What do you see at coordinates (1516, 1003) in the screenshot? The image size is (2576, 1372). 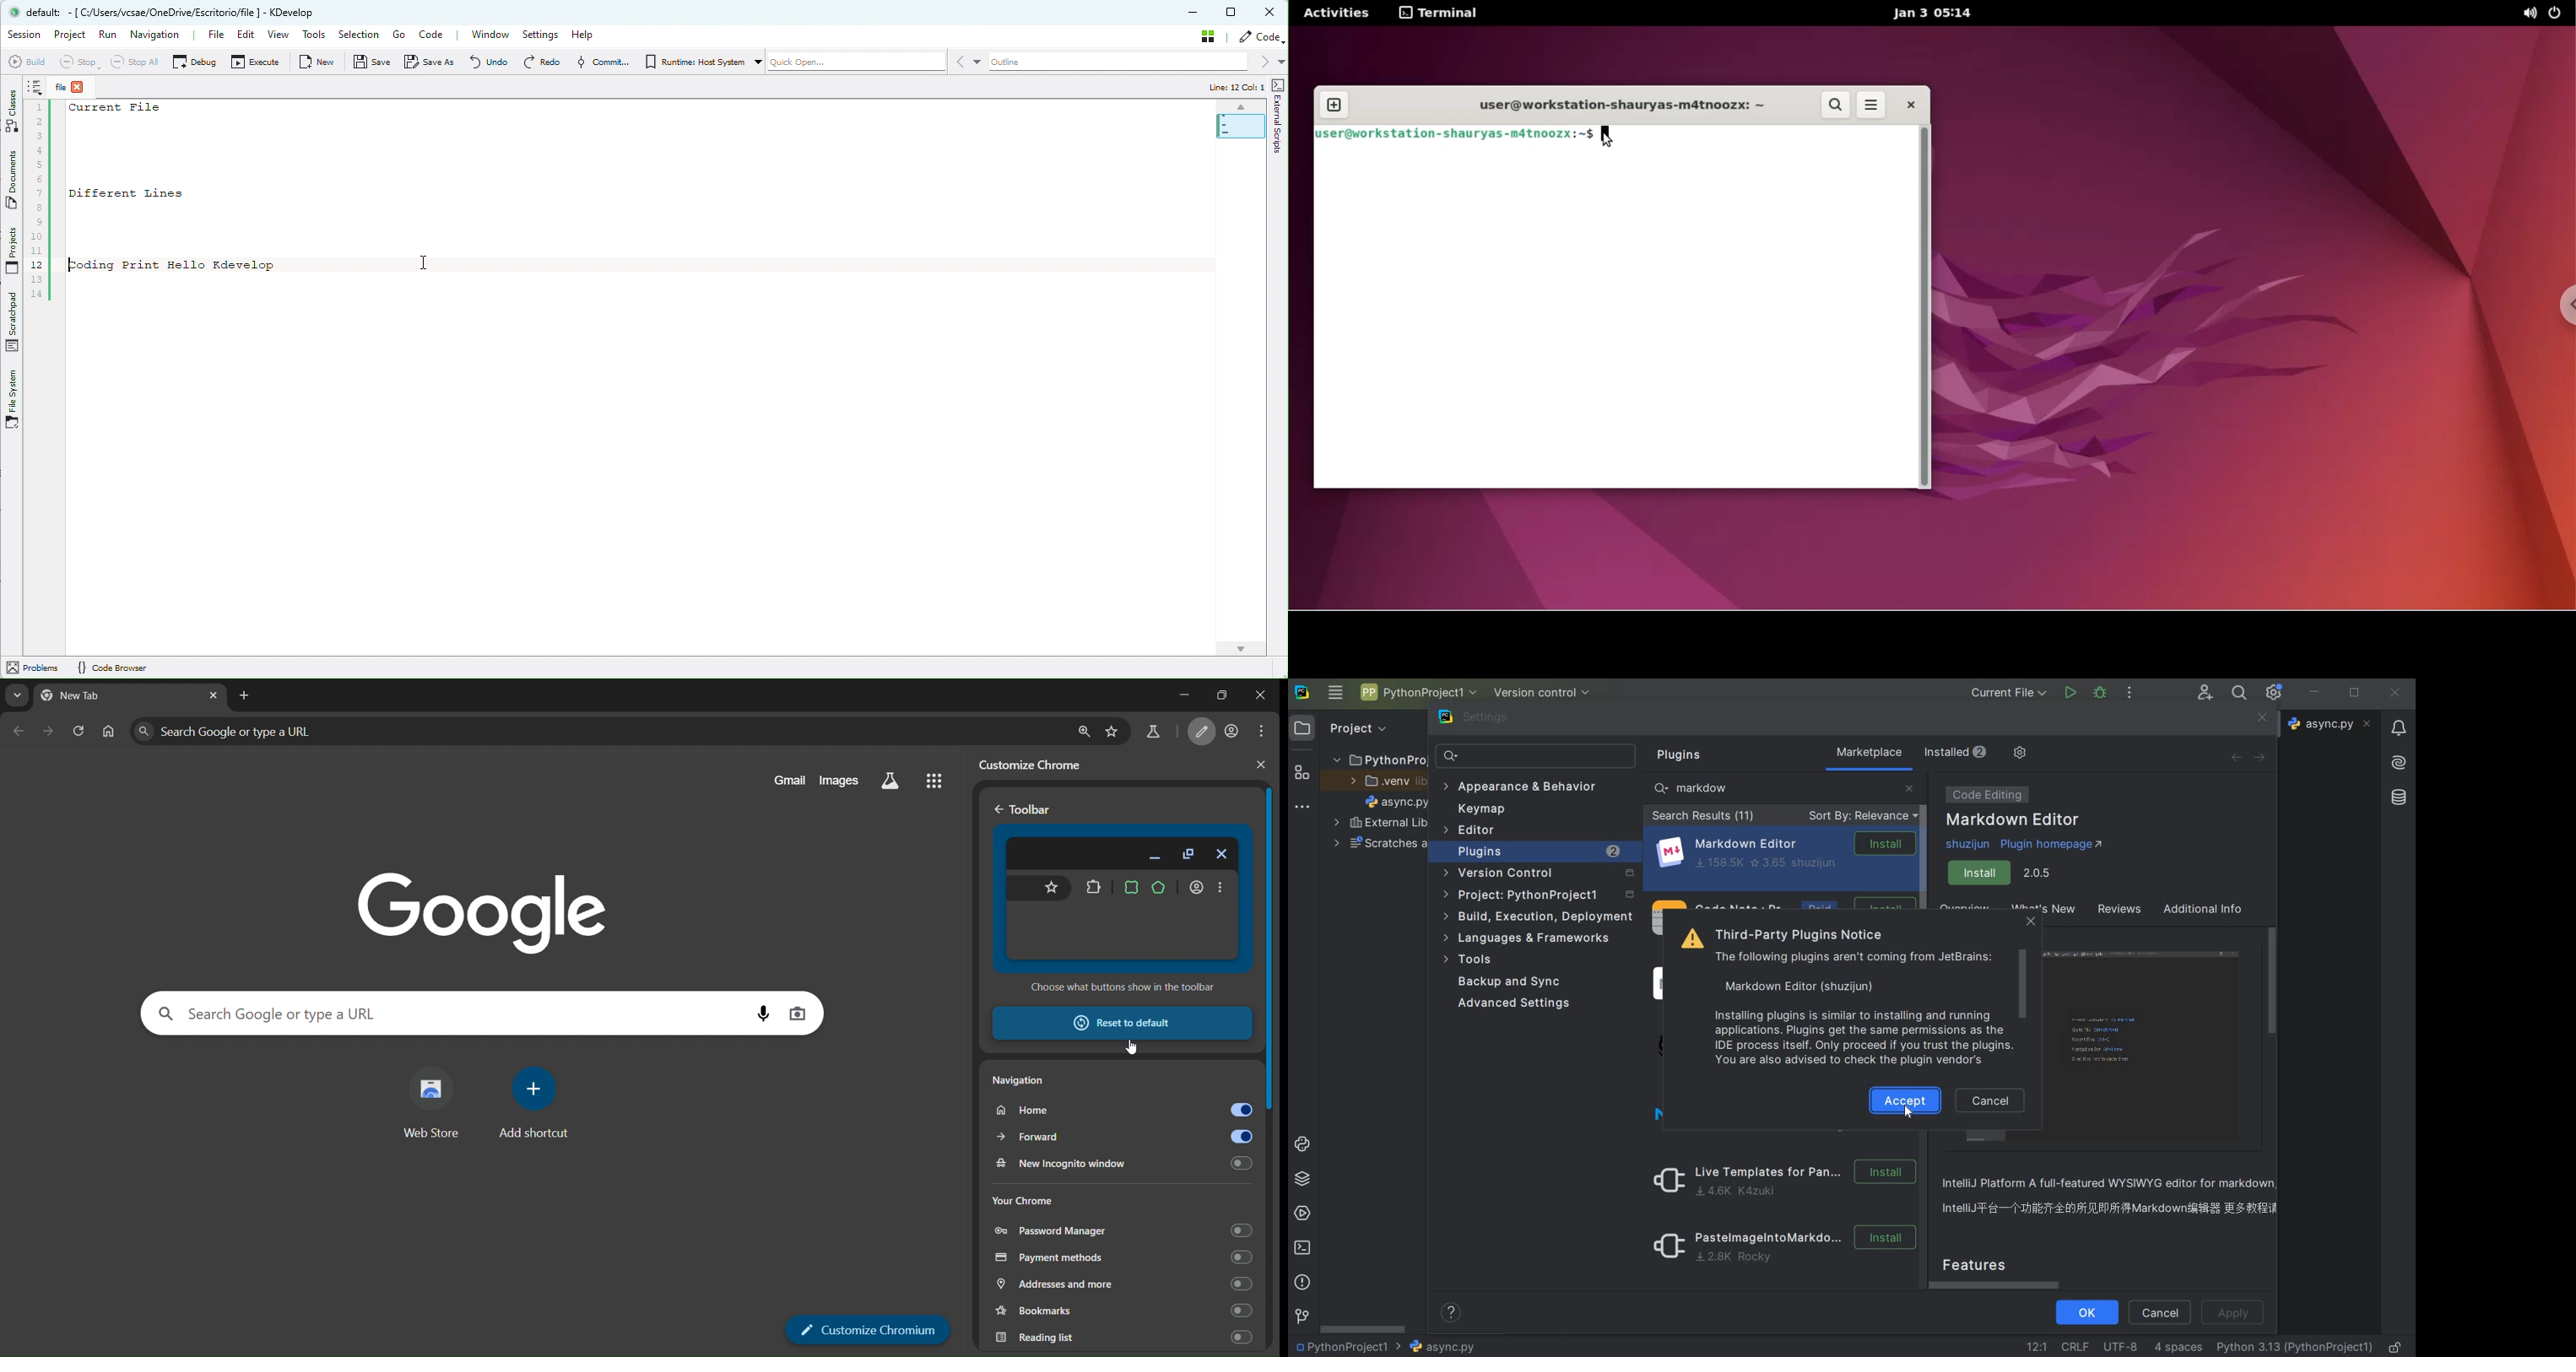 I see `advanced settings` at bounding box center [1516, 1003].